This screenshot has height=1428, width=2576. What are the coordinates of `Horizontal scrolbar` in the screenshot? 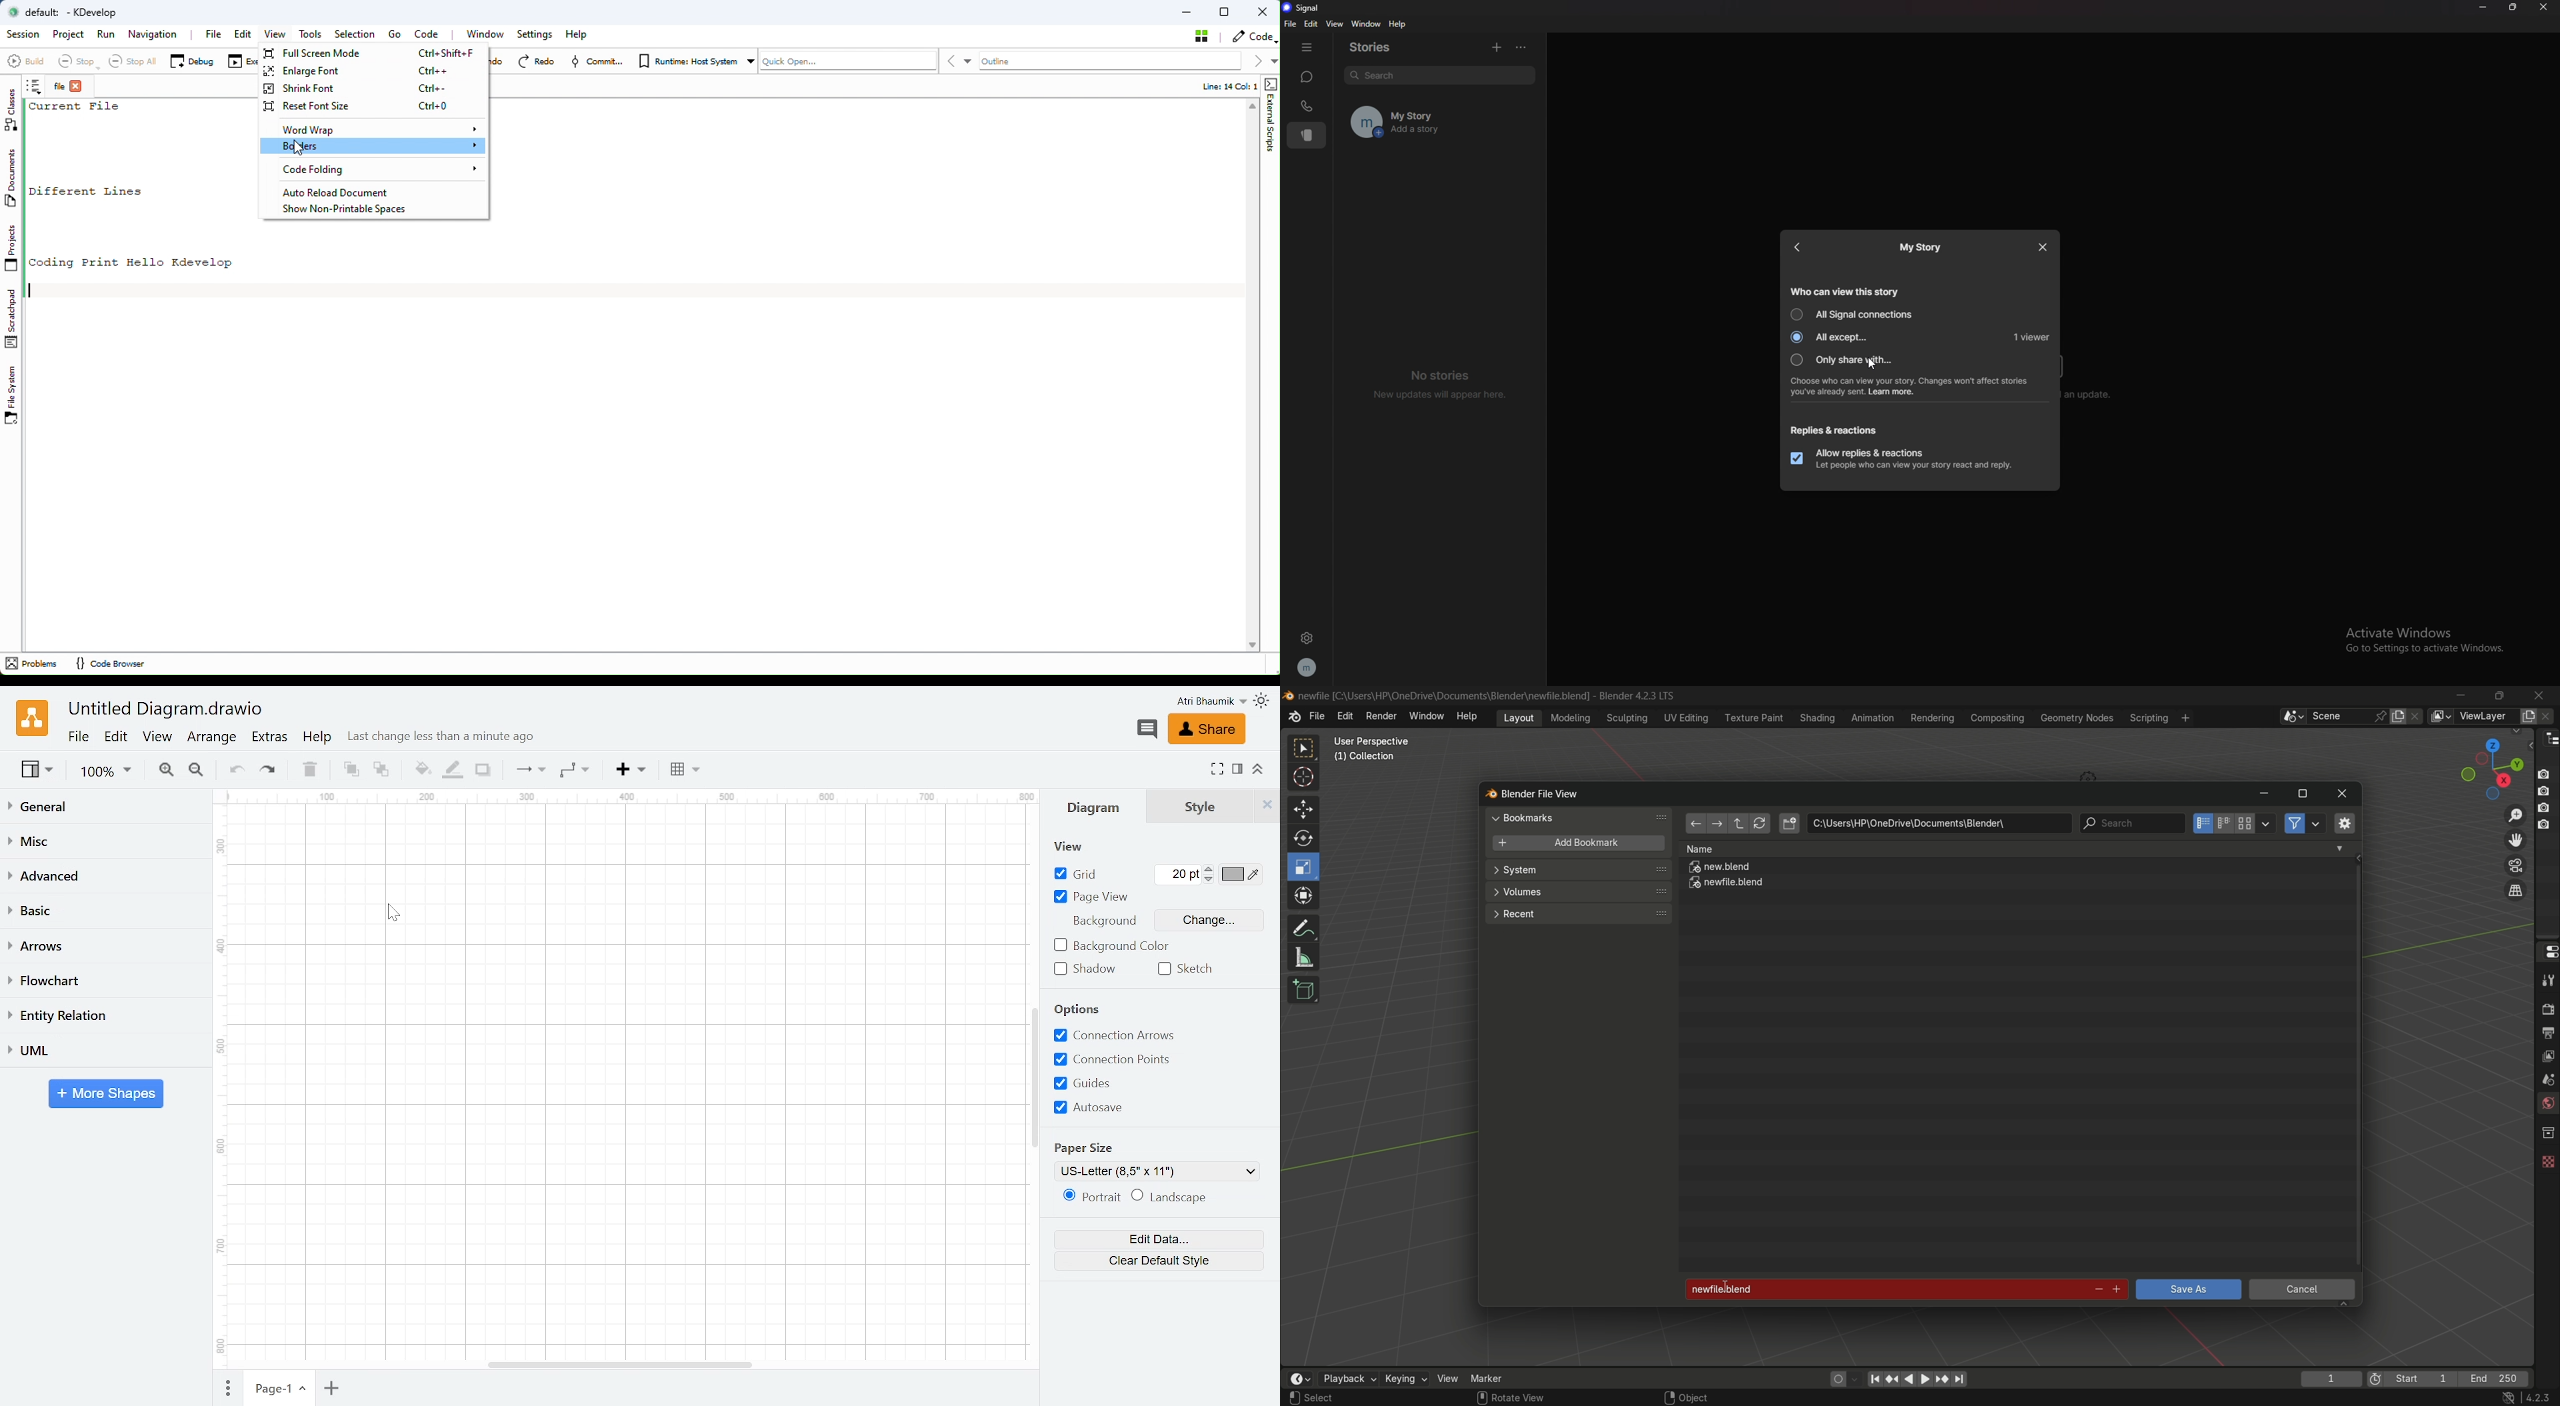 It's located at (612, 1364).